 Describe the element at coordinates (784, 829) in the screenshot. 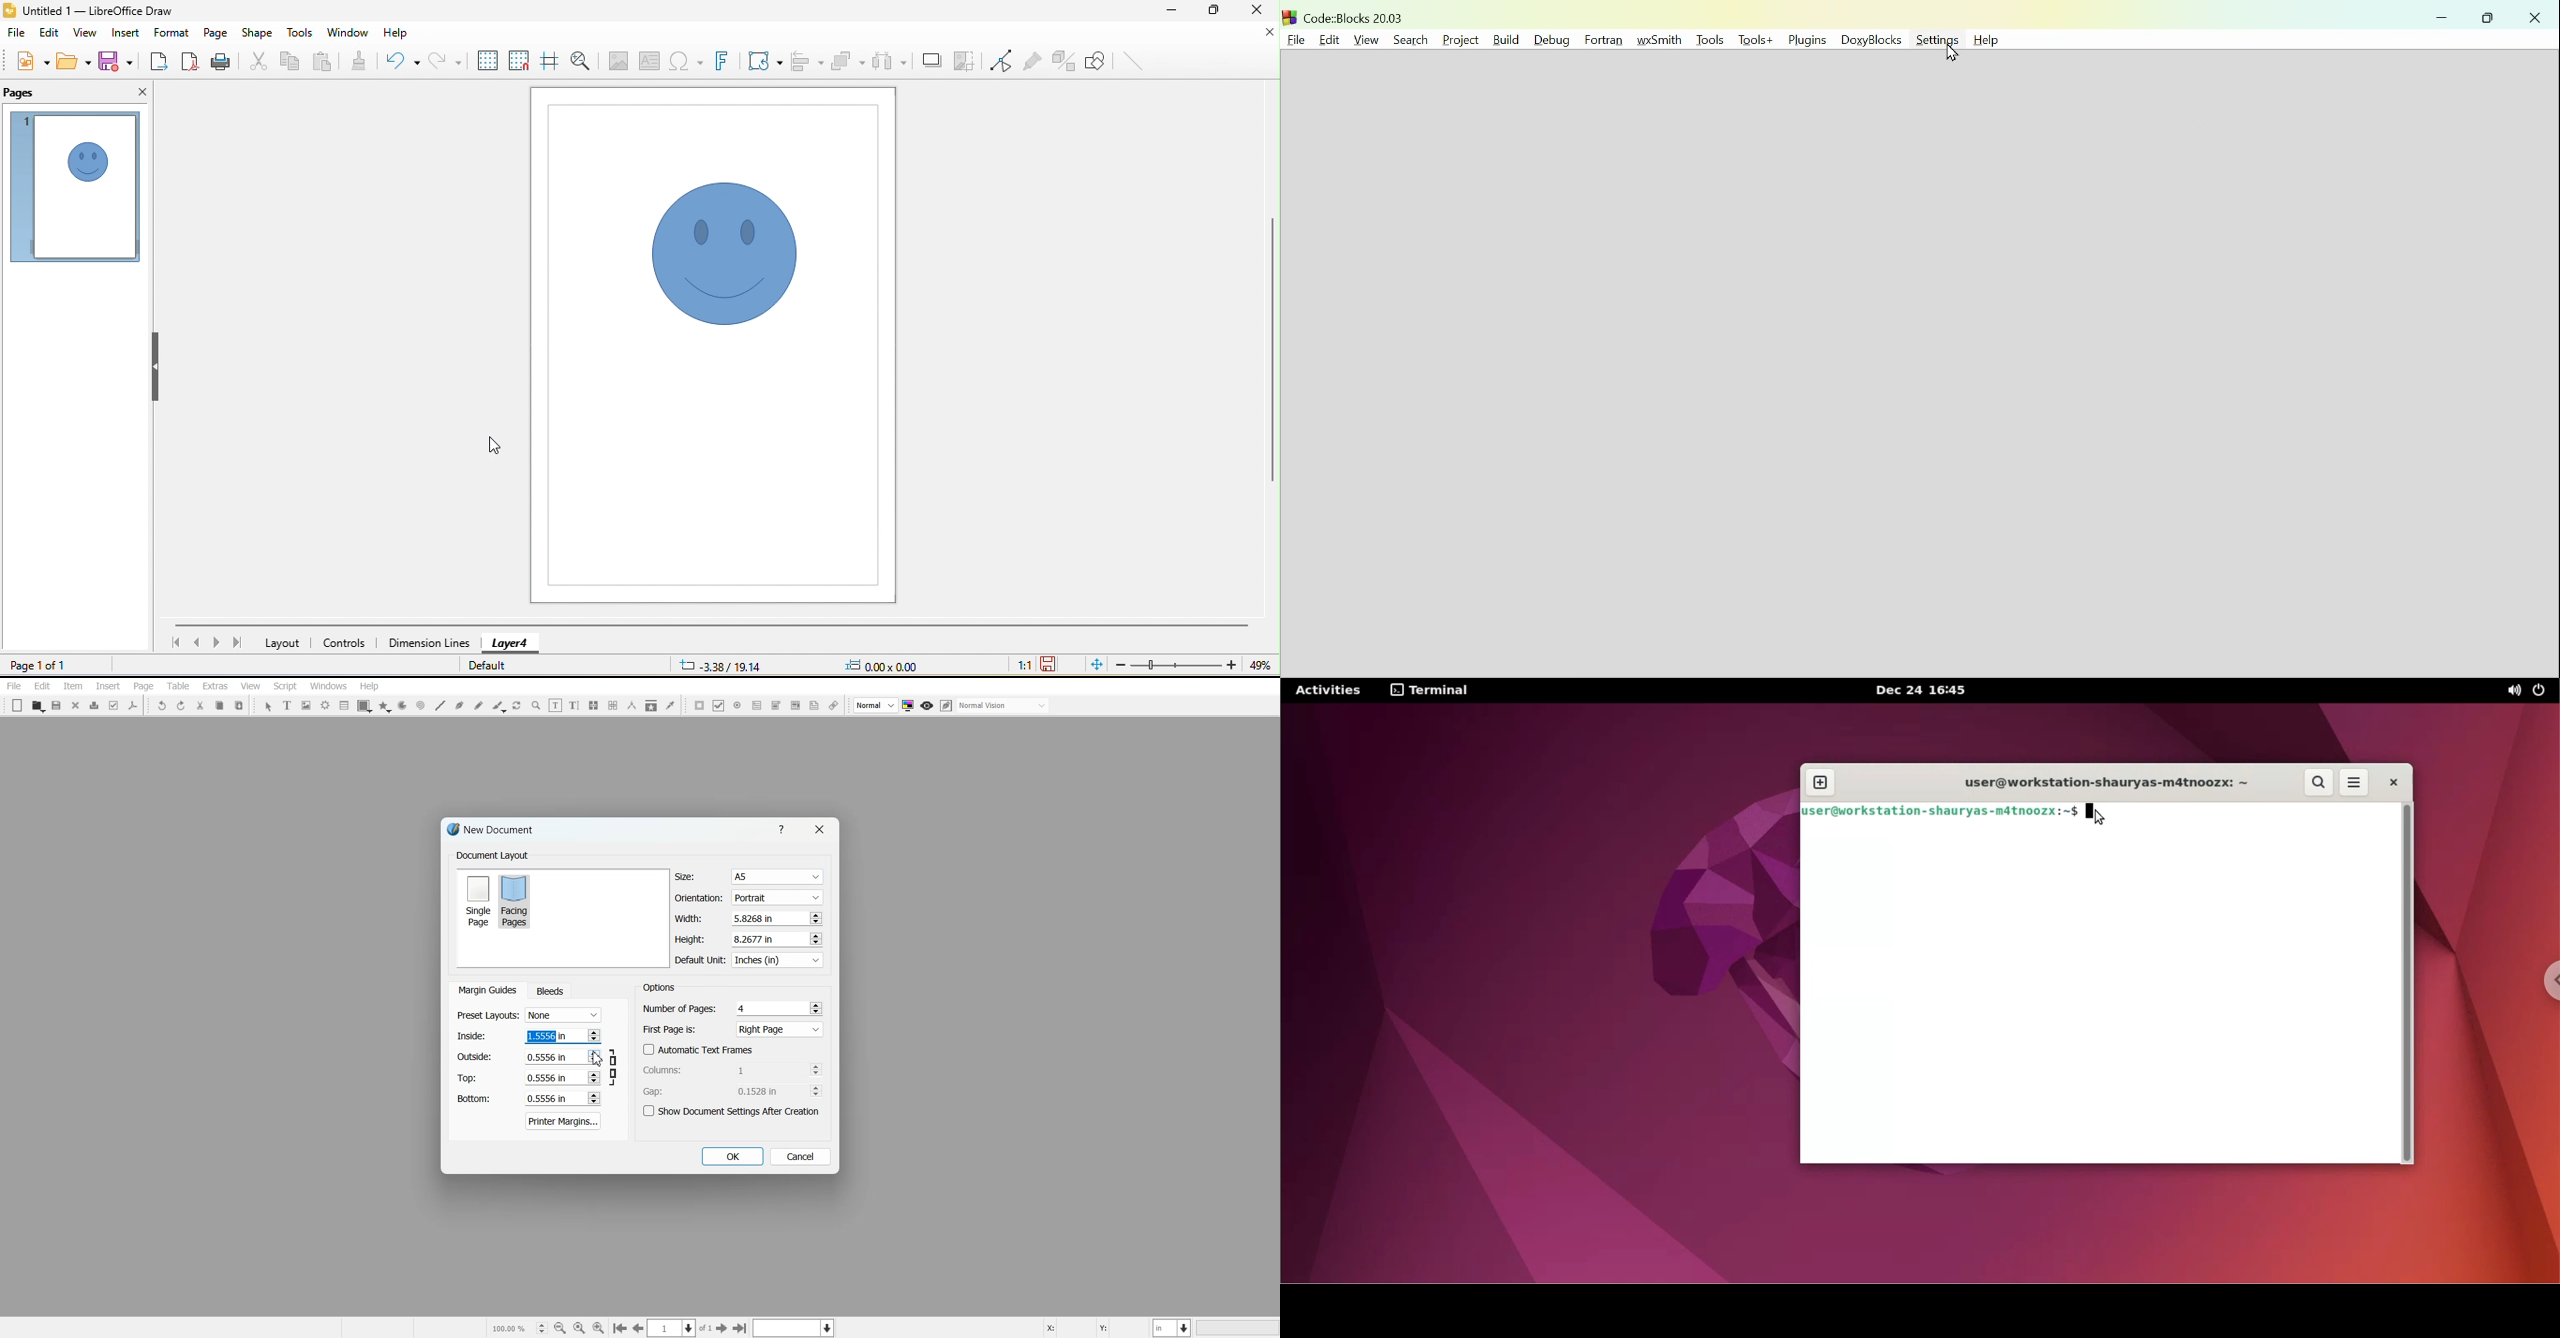

I see `Help` at that location.